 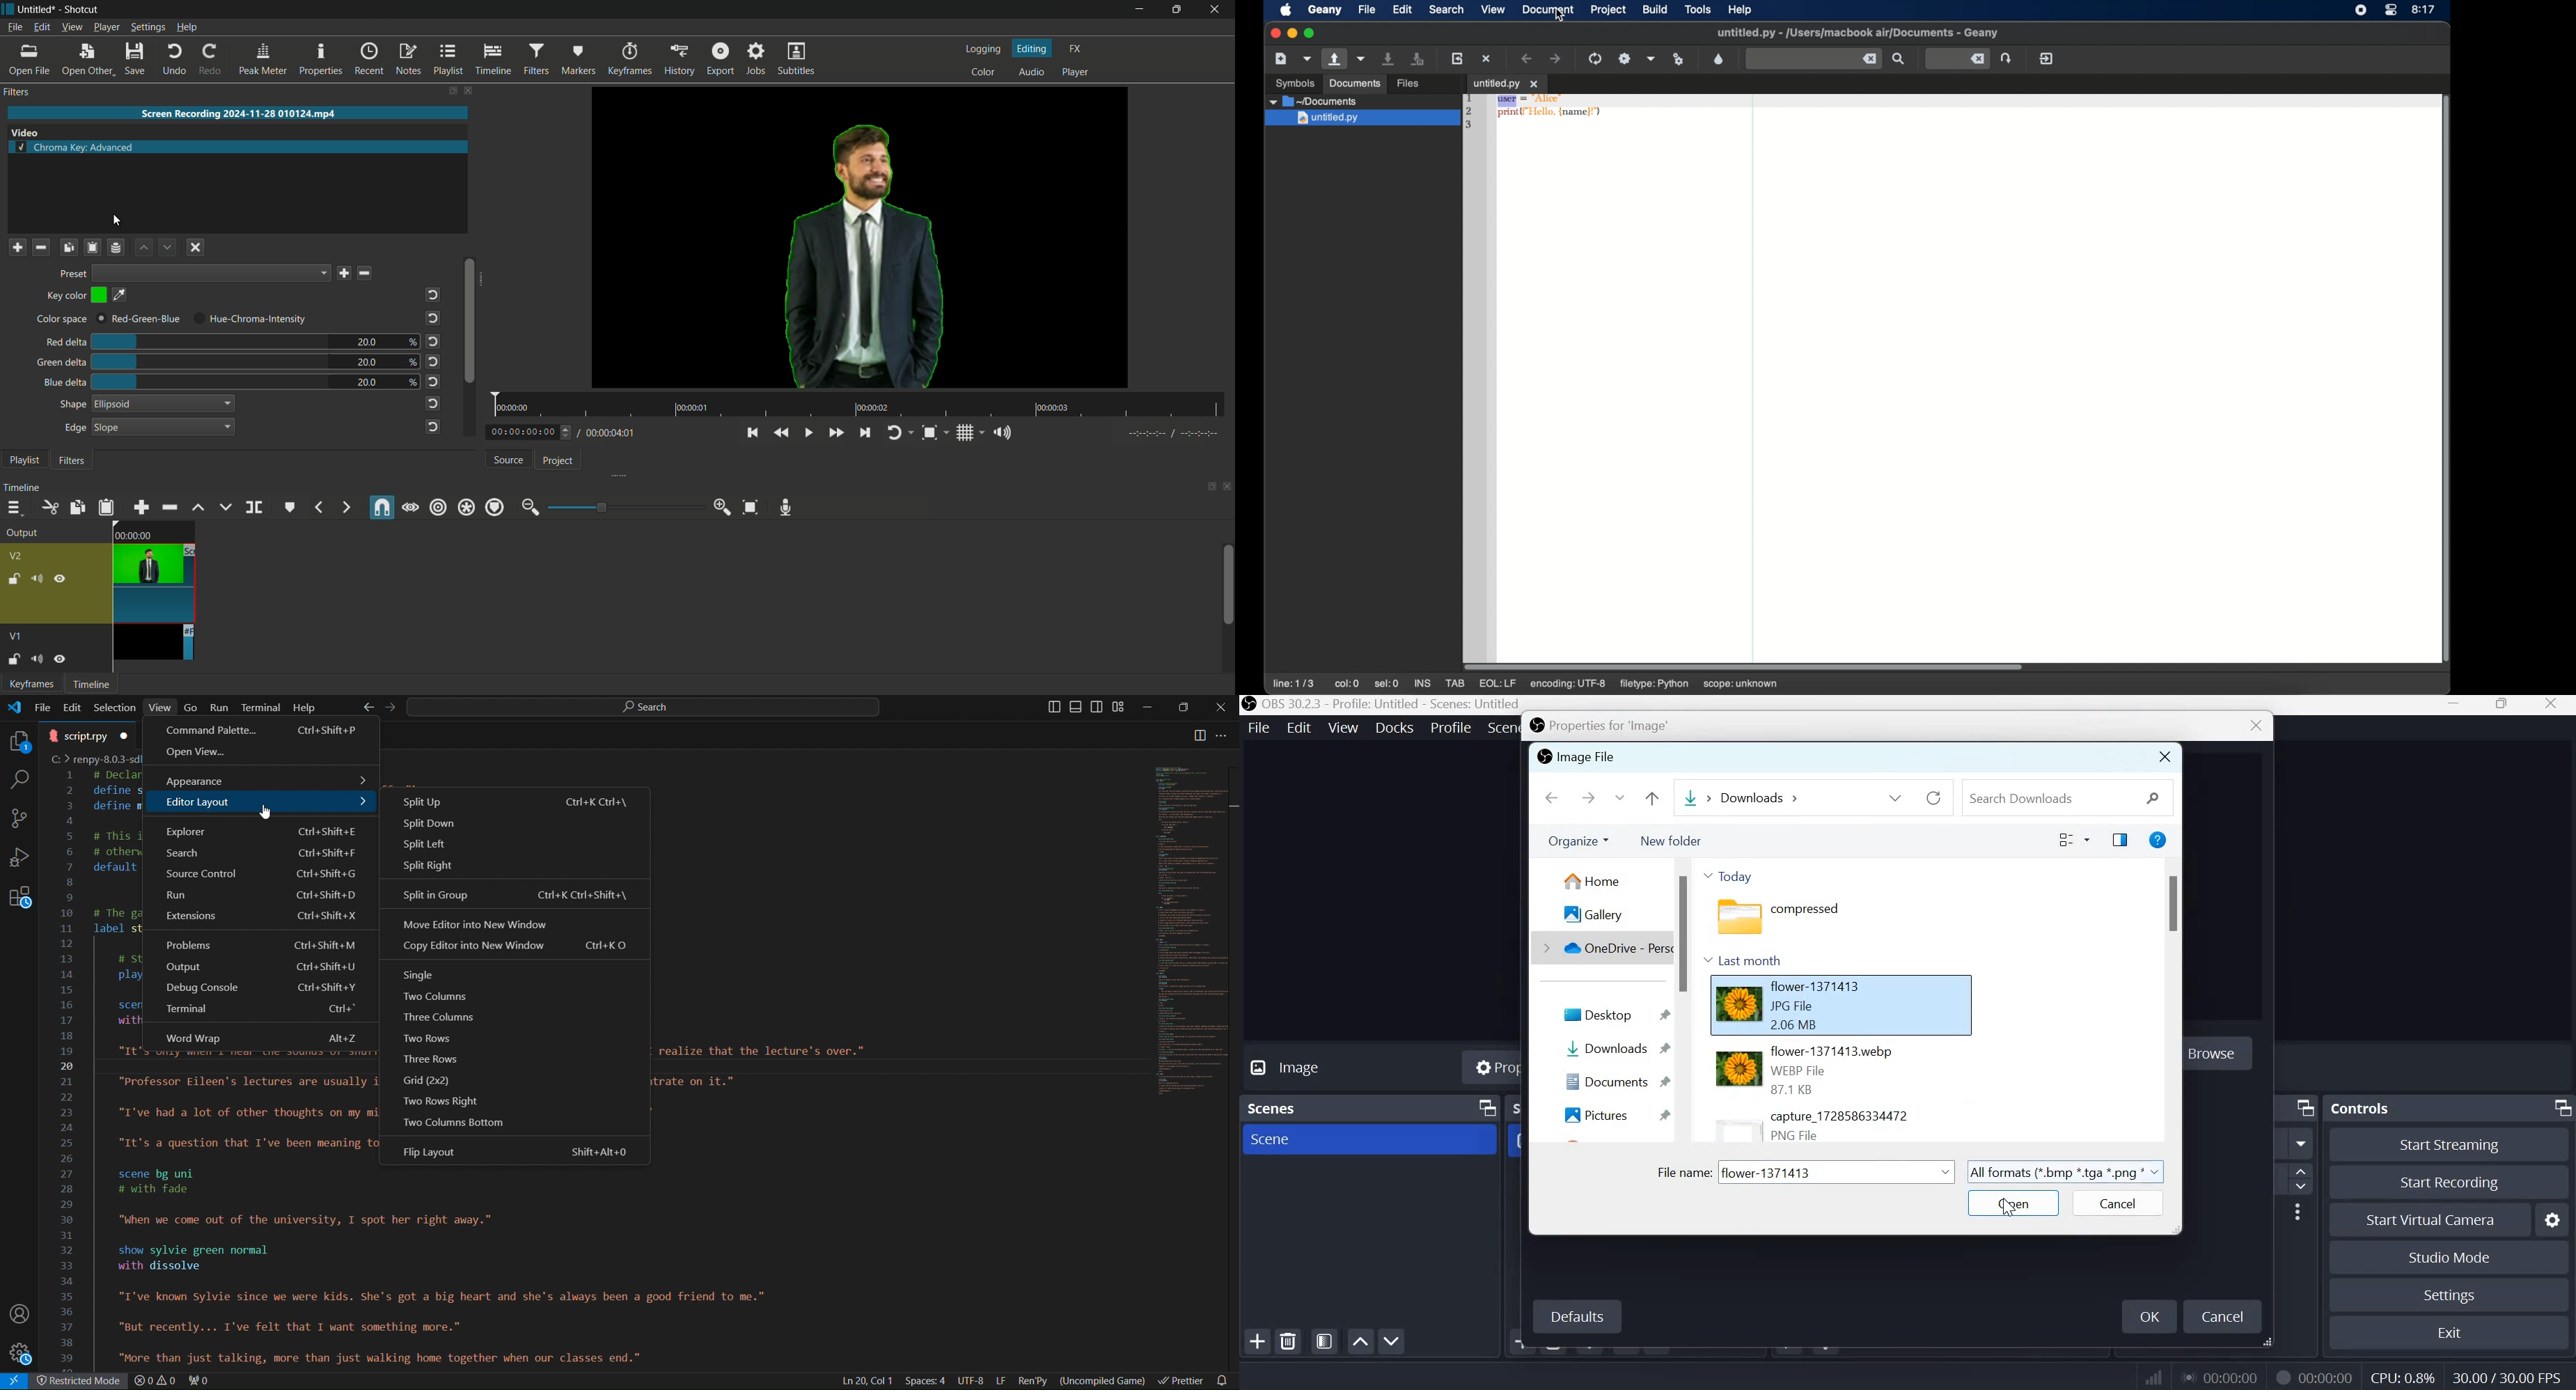 I want to click on Open scene filters, so click(x=1324, y=1341).